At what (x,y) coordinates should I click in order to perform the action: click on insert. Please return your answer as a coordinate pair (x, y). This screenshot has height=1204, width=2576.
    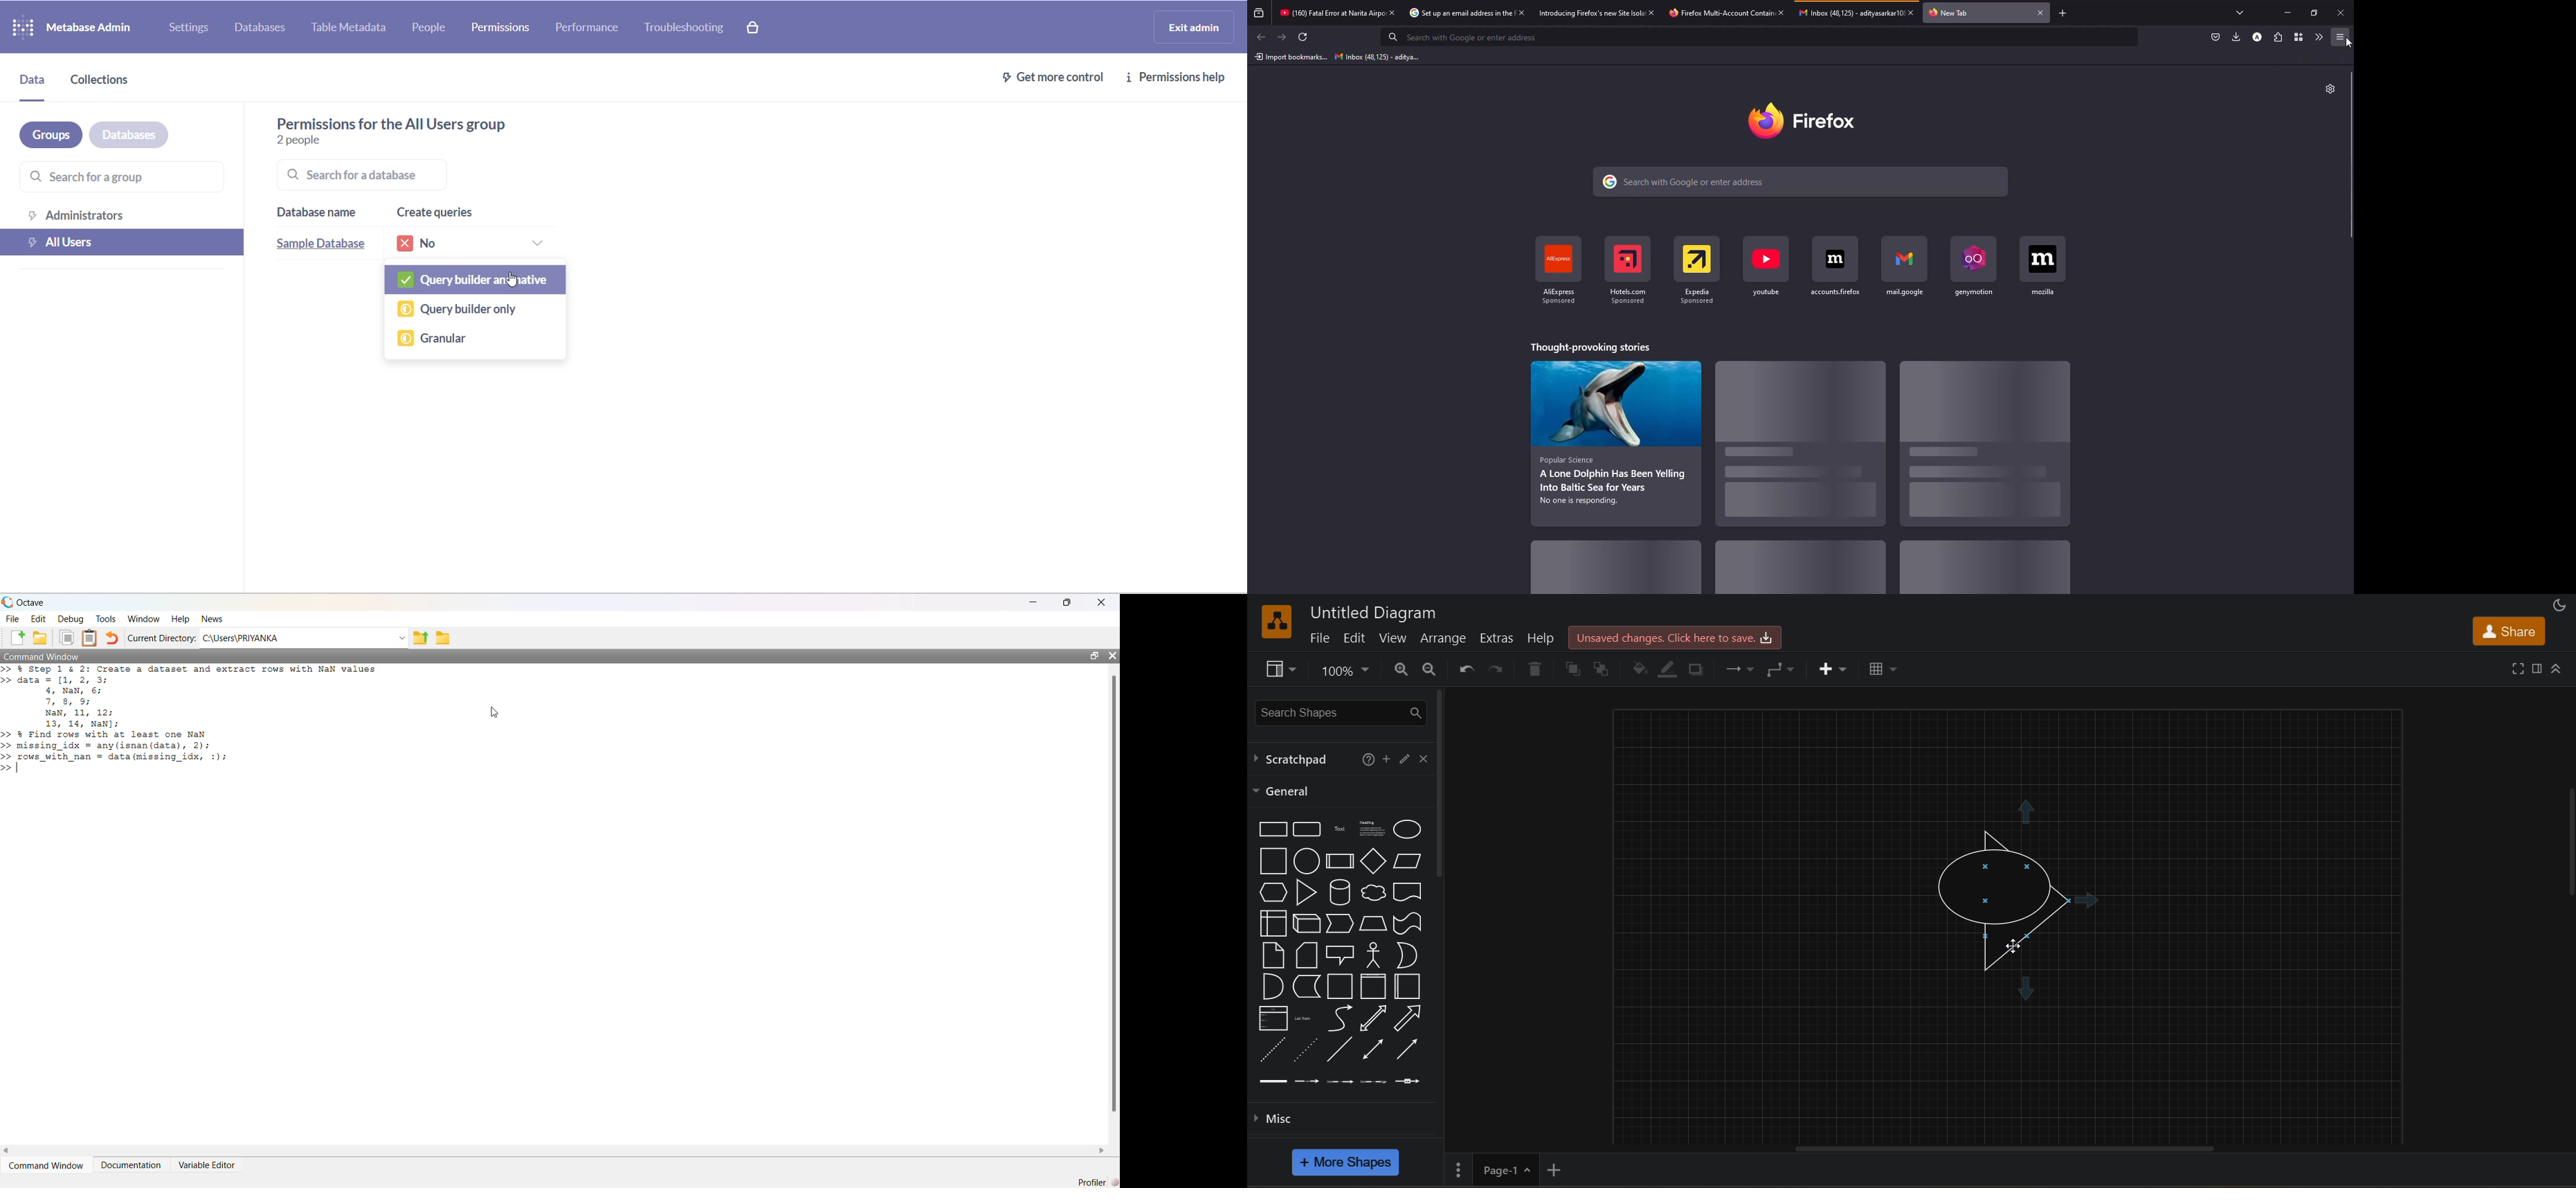
    Looking at the image, I should click on (1838, 670).